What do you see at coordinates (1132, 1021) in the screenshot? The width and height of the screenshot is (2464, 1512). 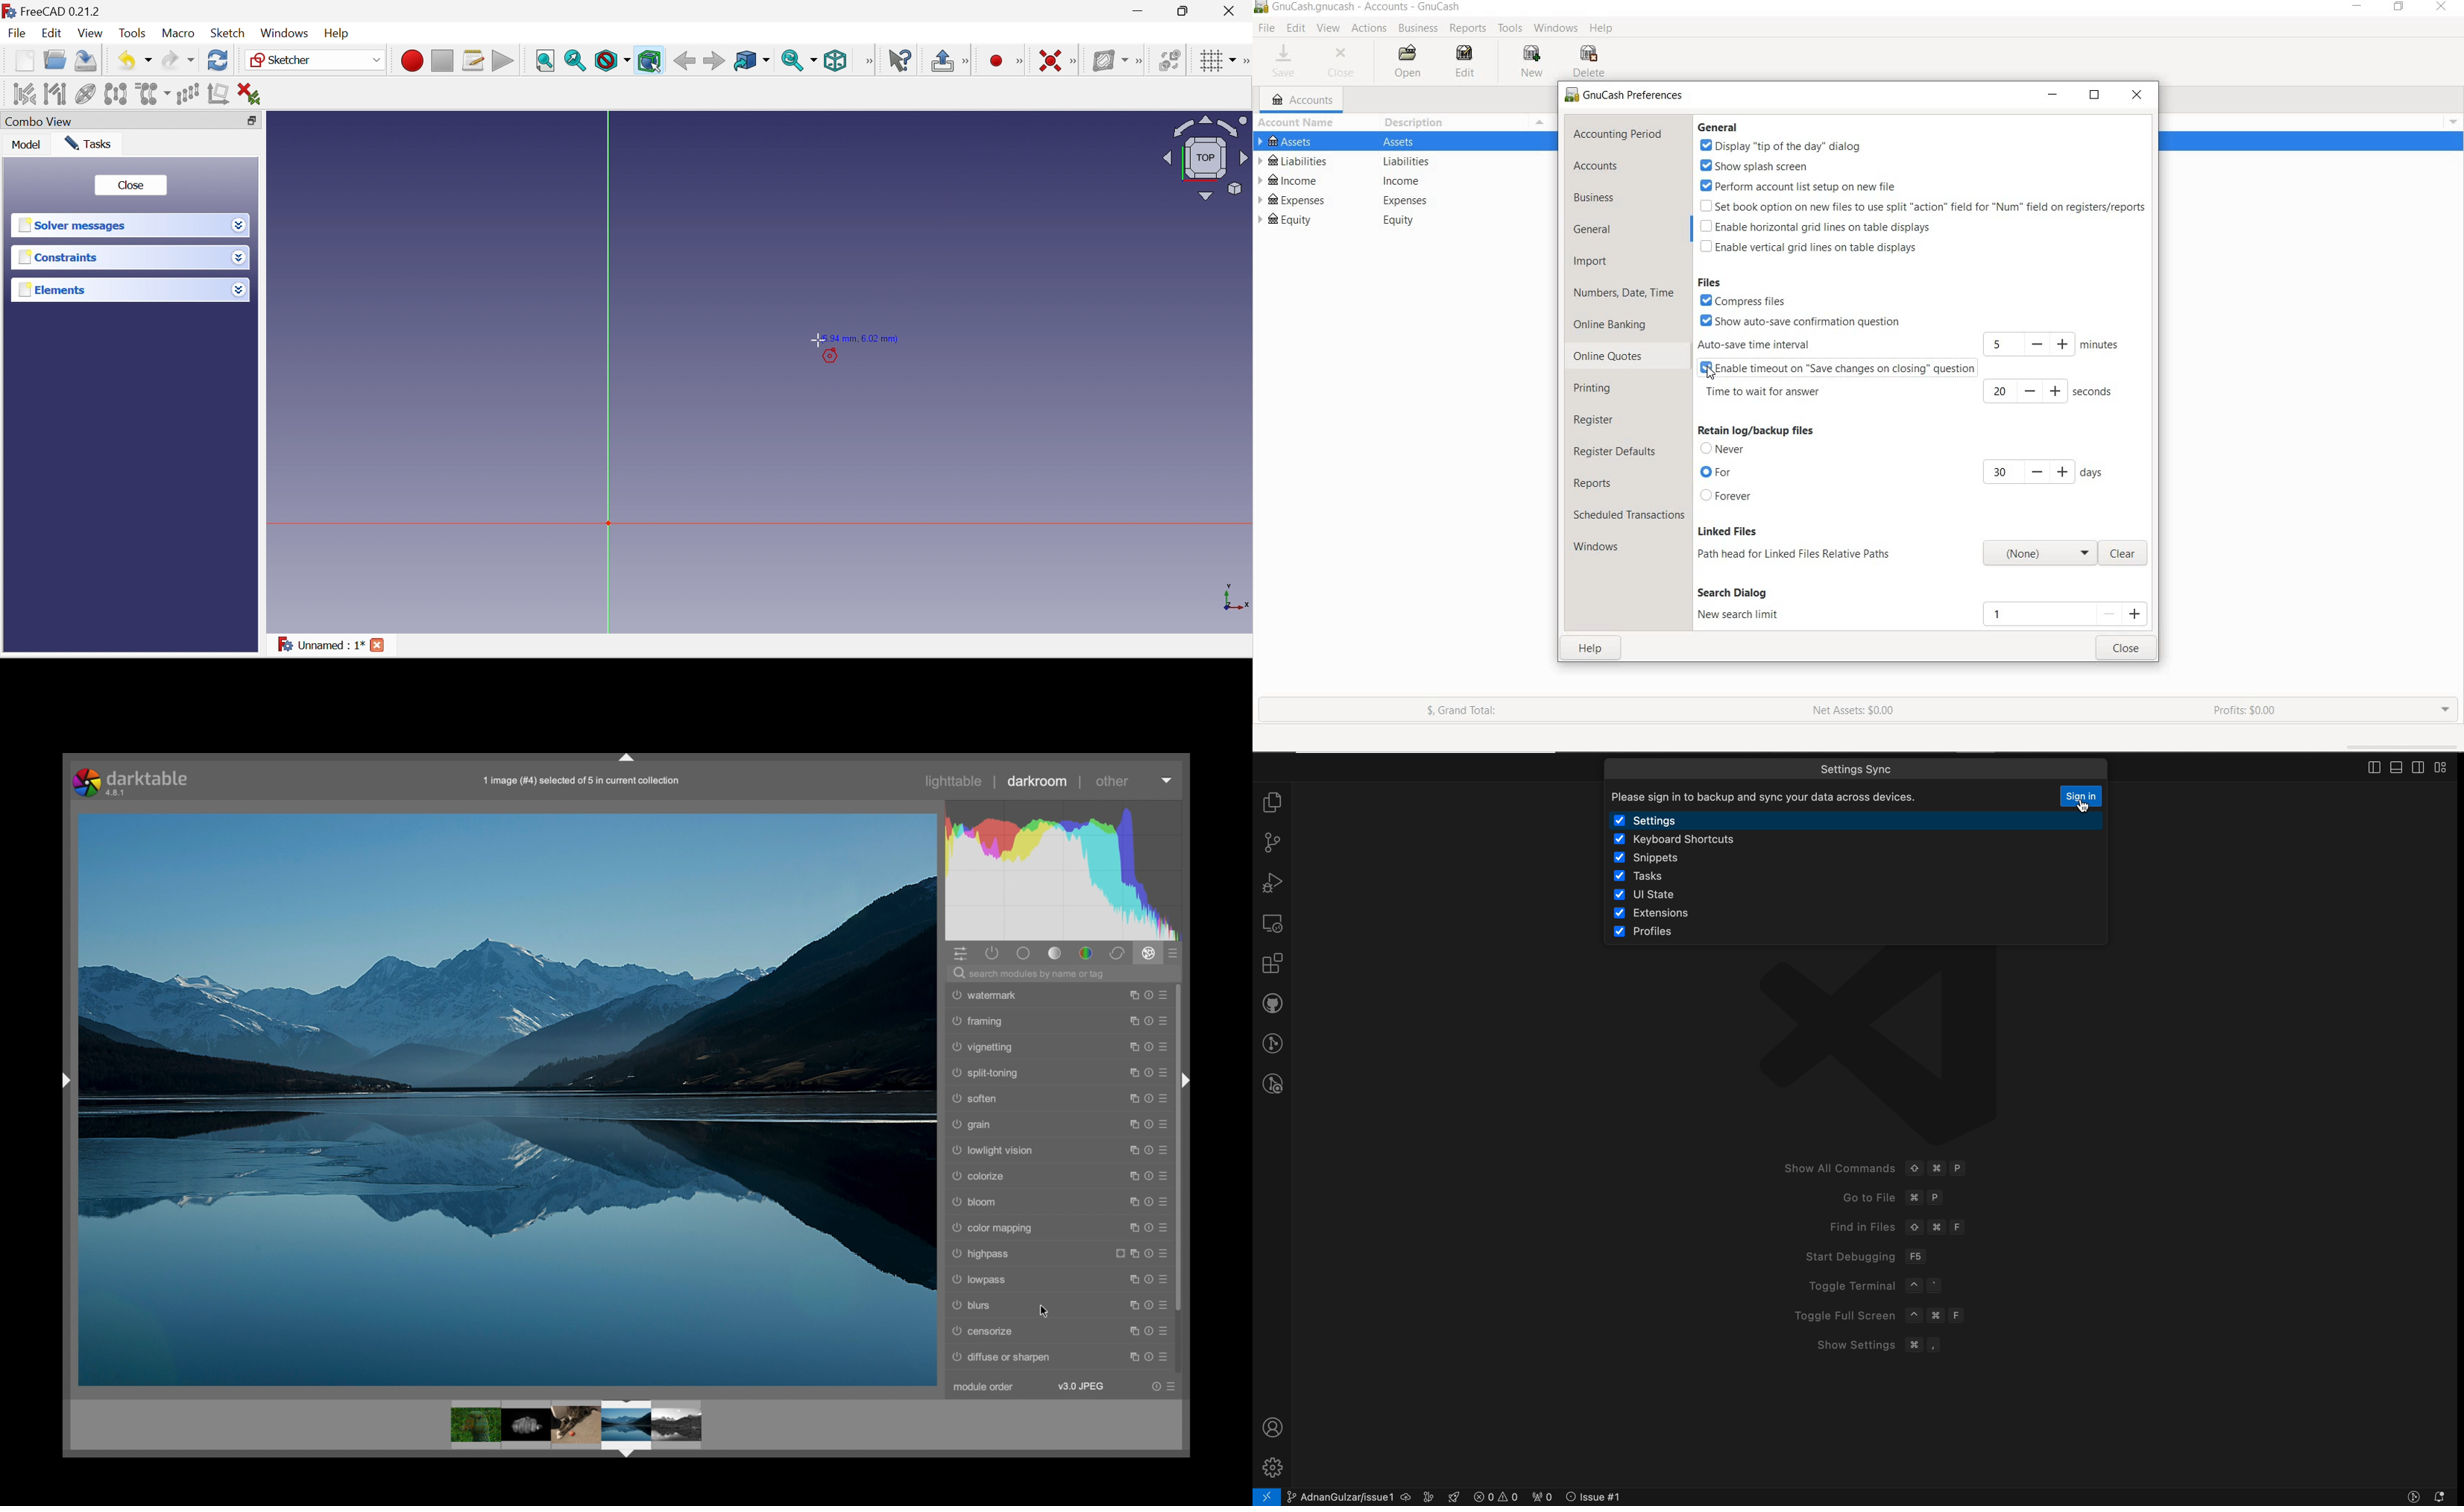 I see `maximize` at bounding box center [1132, 1021].